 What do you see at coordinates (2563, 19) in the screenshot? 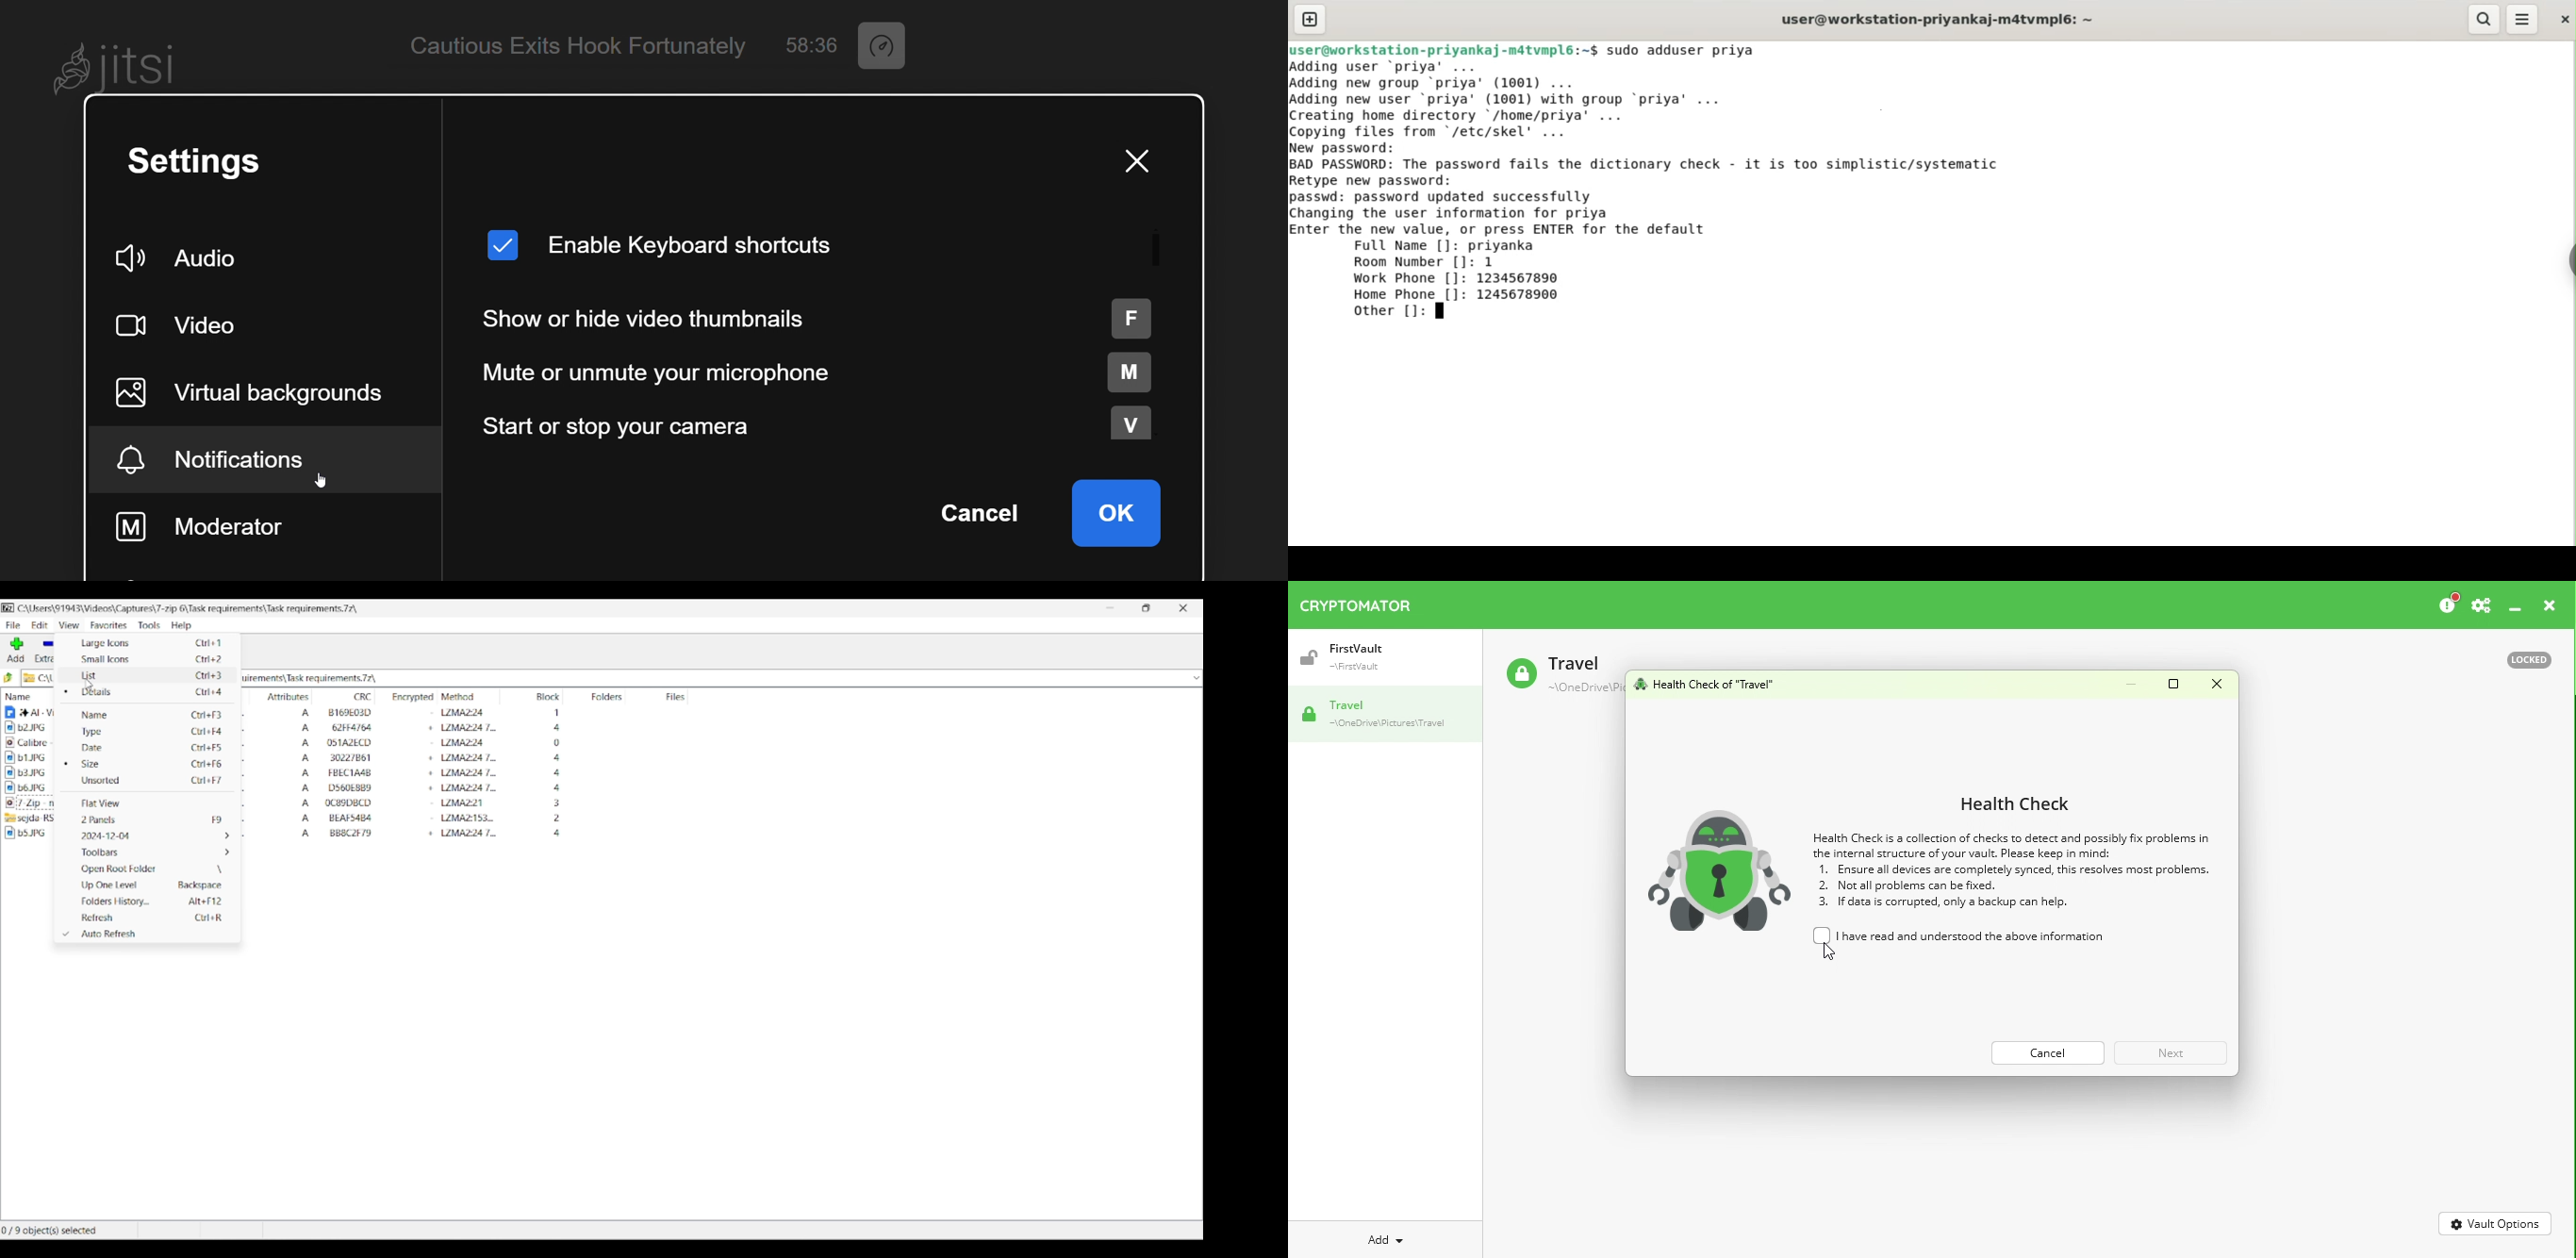
I see `close` at bounding box center [2563, 19].